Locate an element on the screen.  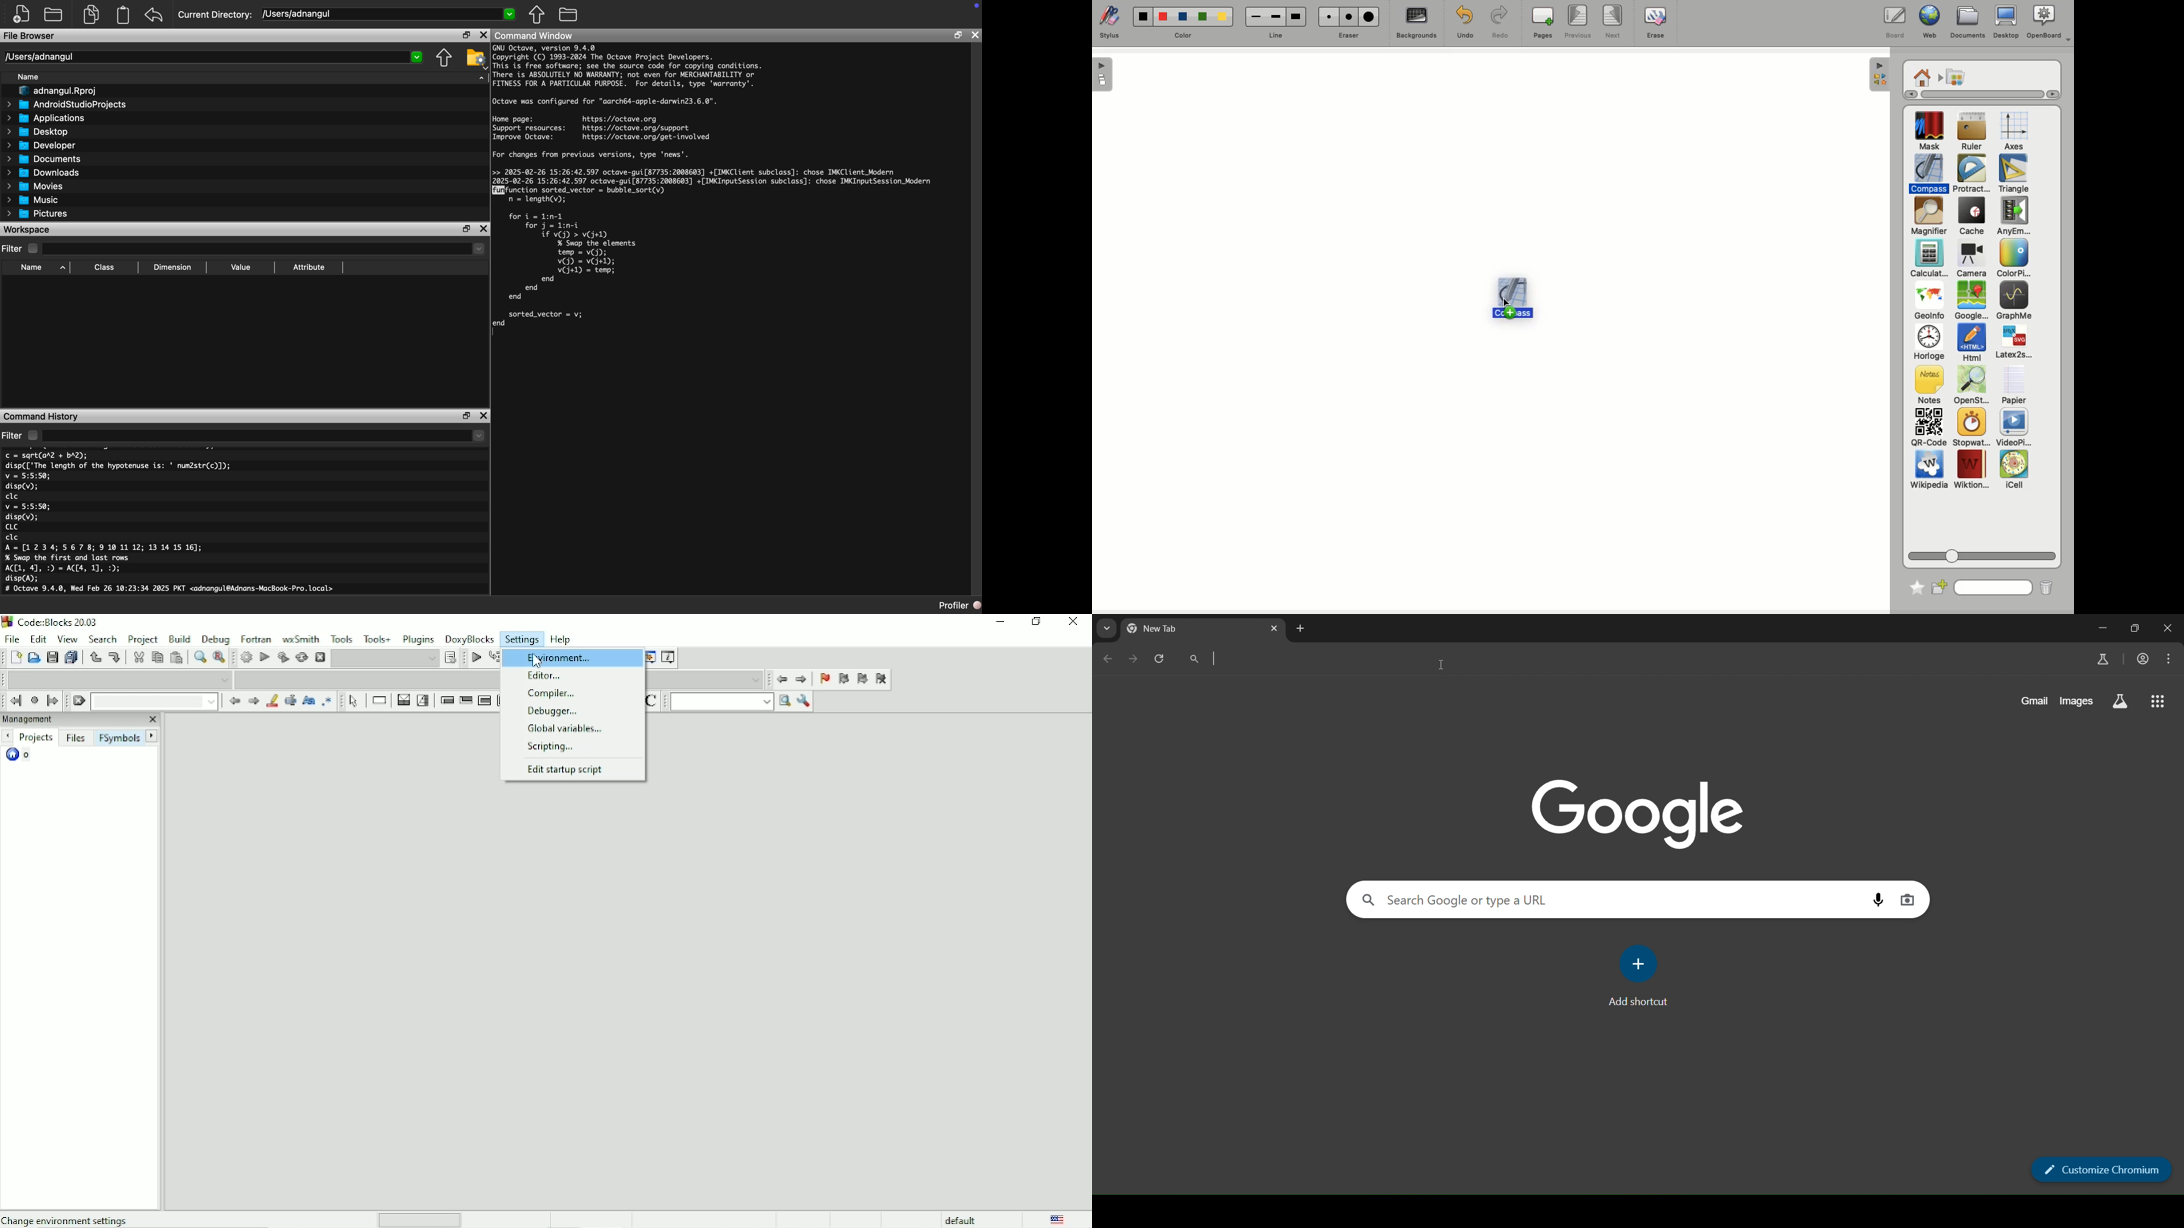
color is located at coordinates (1183, 35).